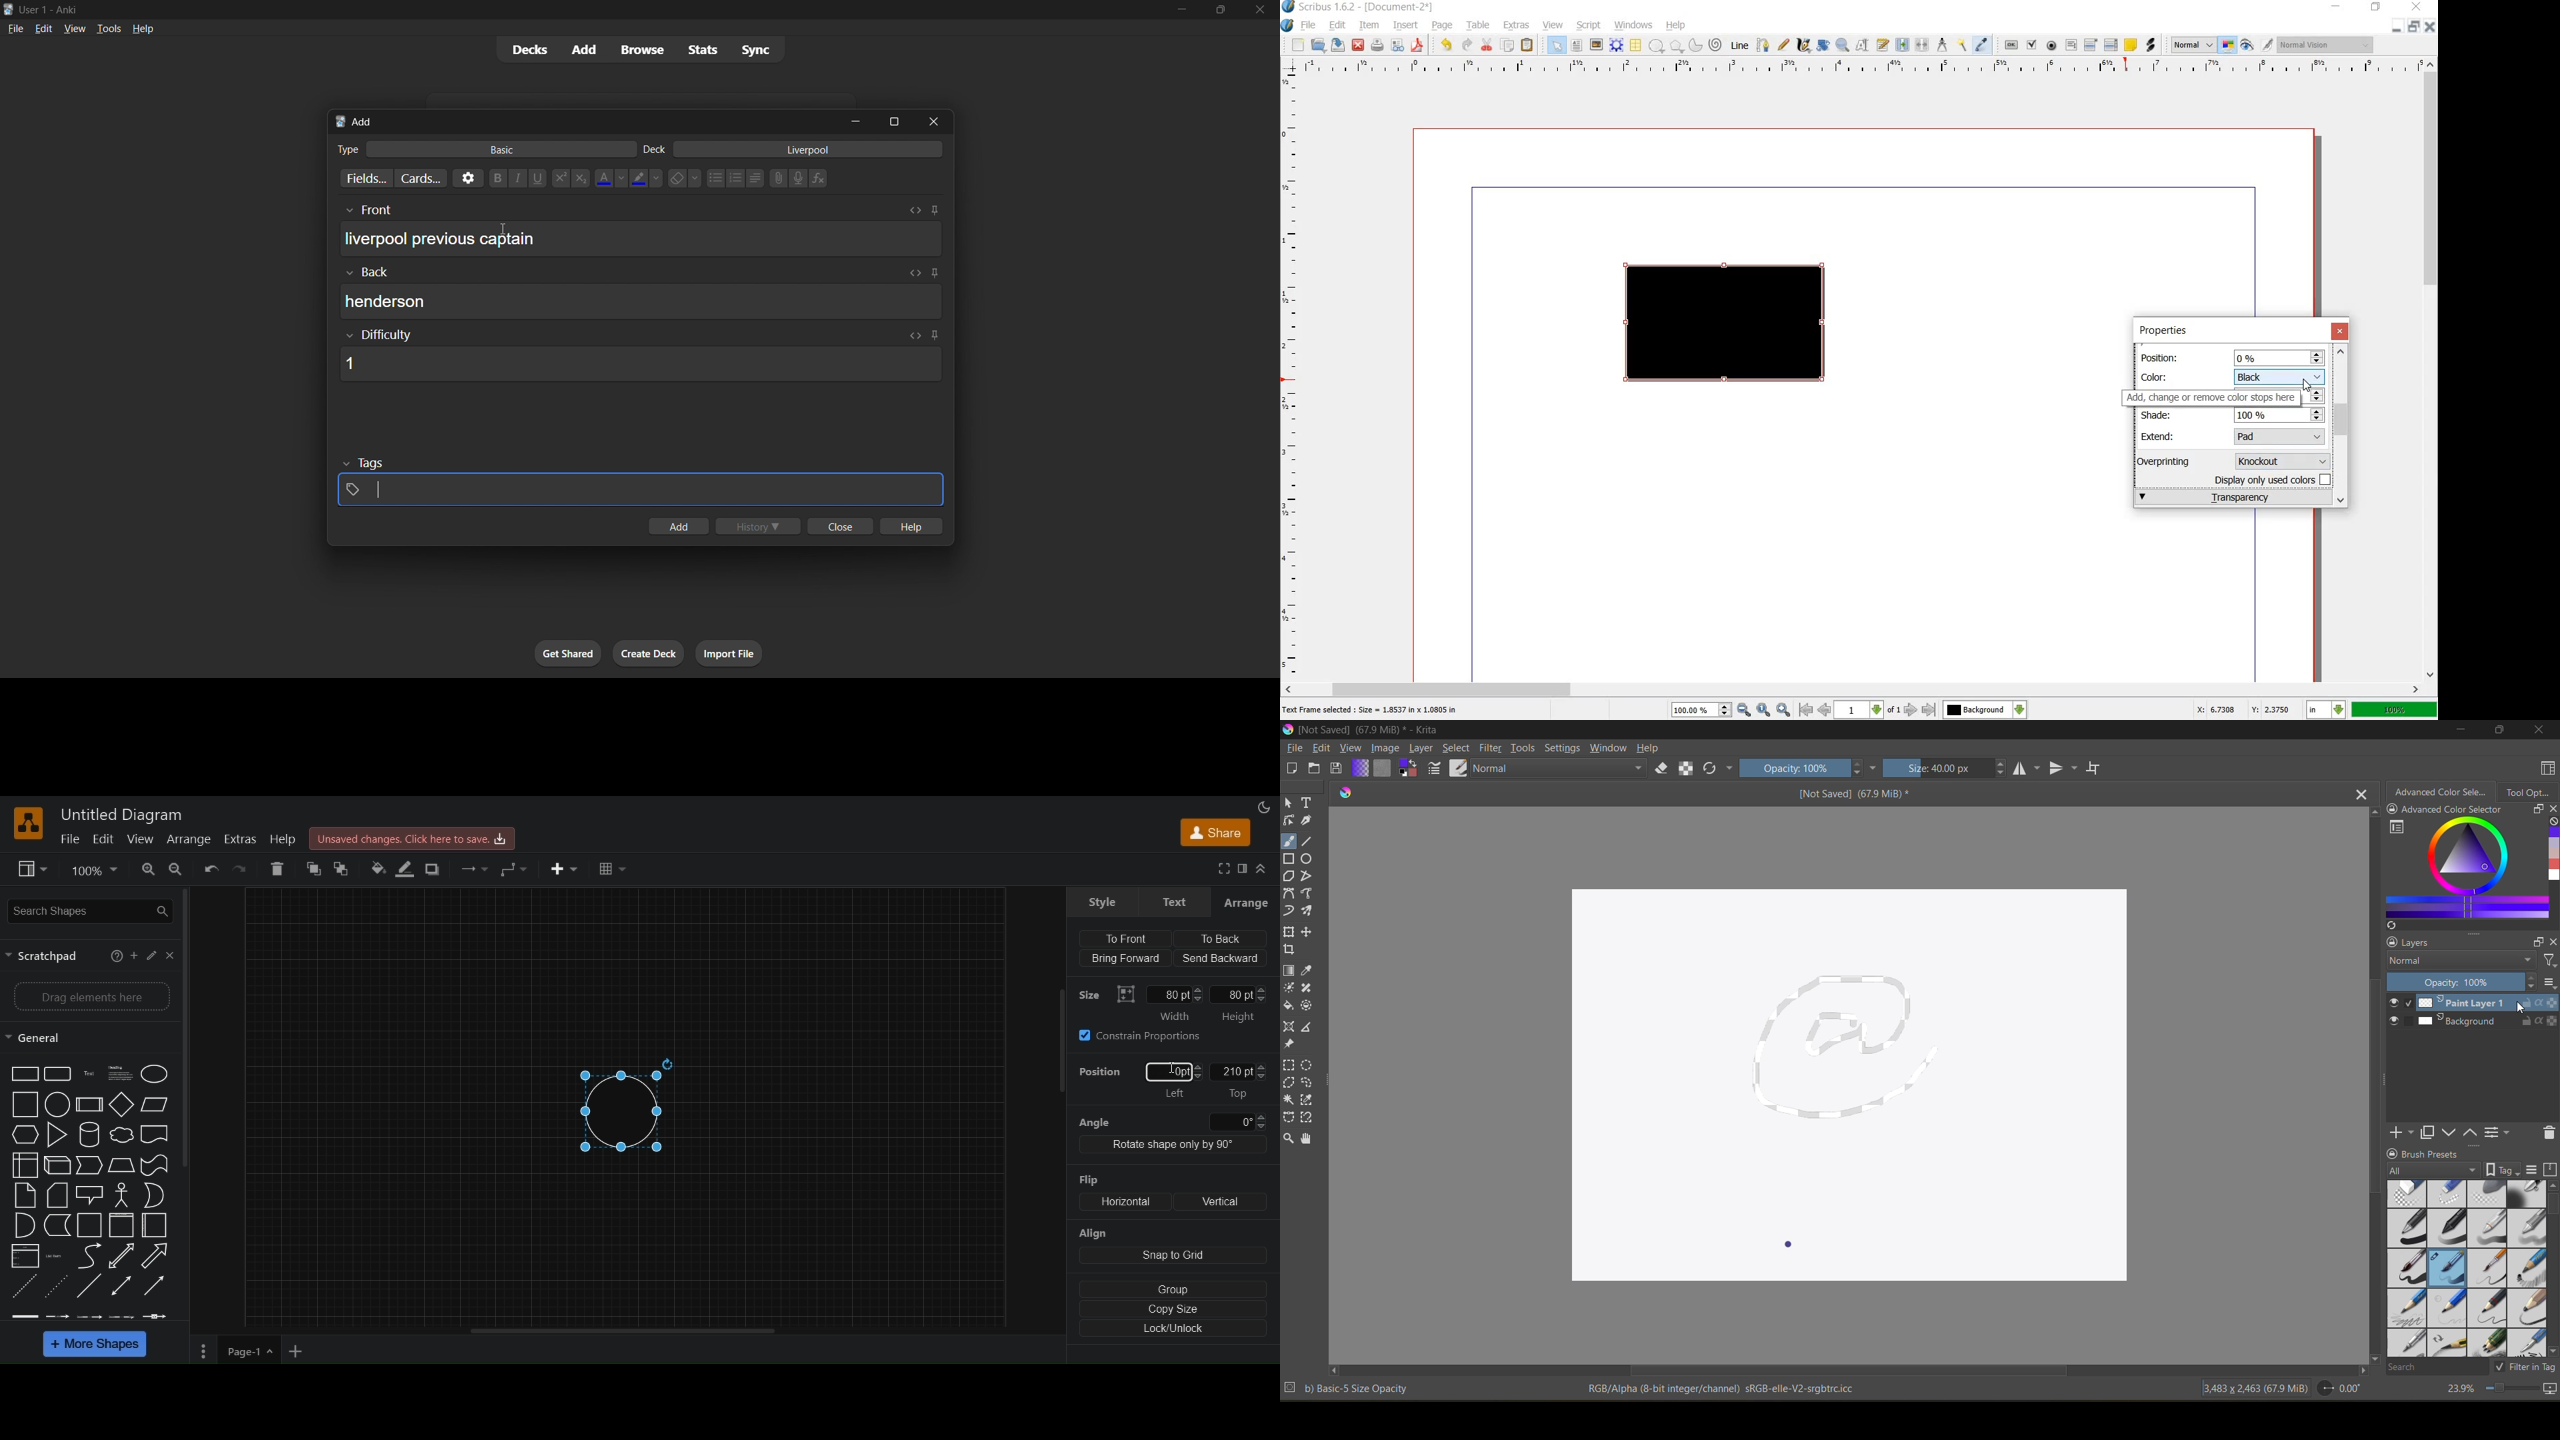 This screenshot has height=1456, width=2576. Describe the element at coordinates (583, 119) in the screenshot. I see `add card title bar` at that location.